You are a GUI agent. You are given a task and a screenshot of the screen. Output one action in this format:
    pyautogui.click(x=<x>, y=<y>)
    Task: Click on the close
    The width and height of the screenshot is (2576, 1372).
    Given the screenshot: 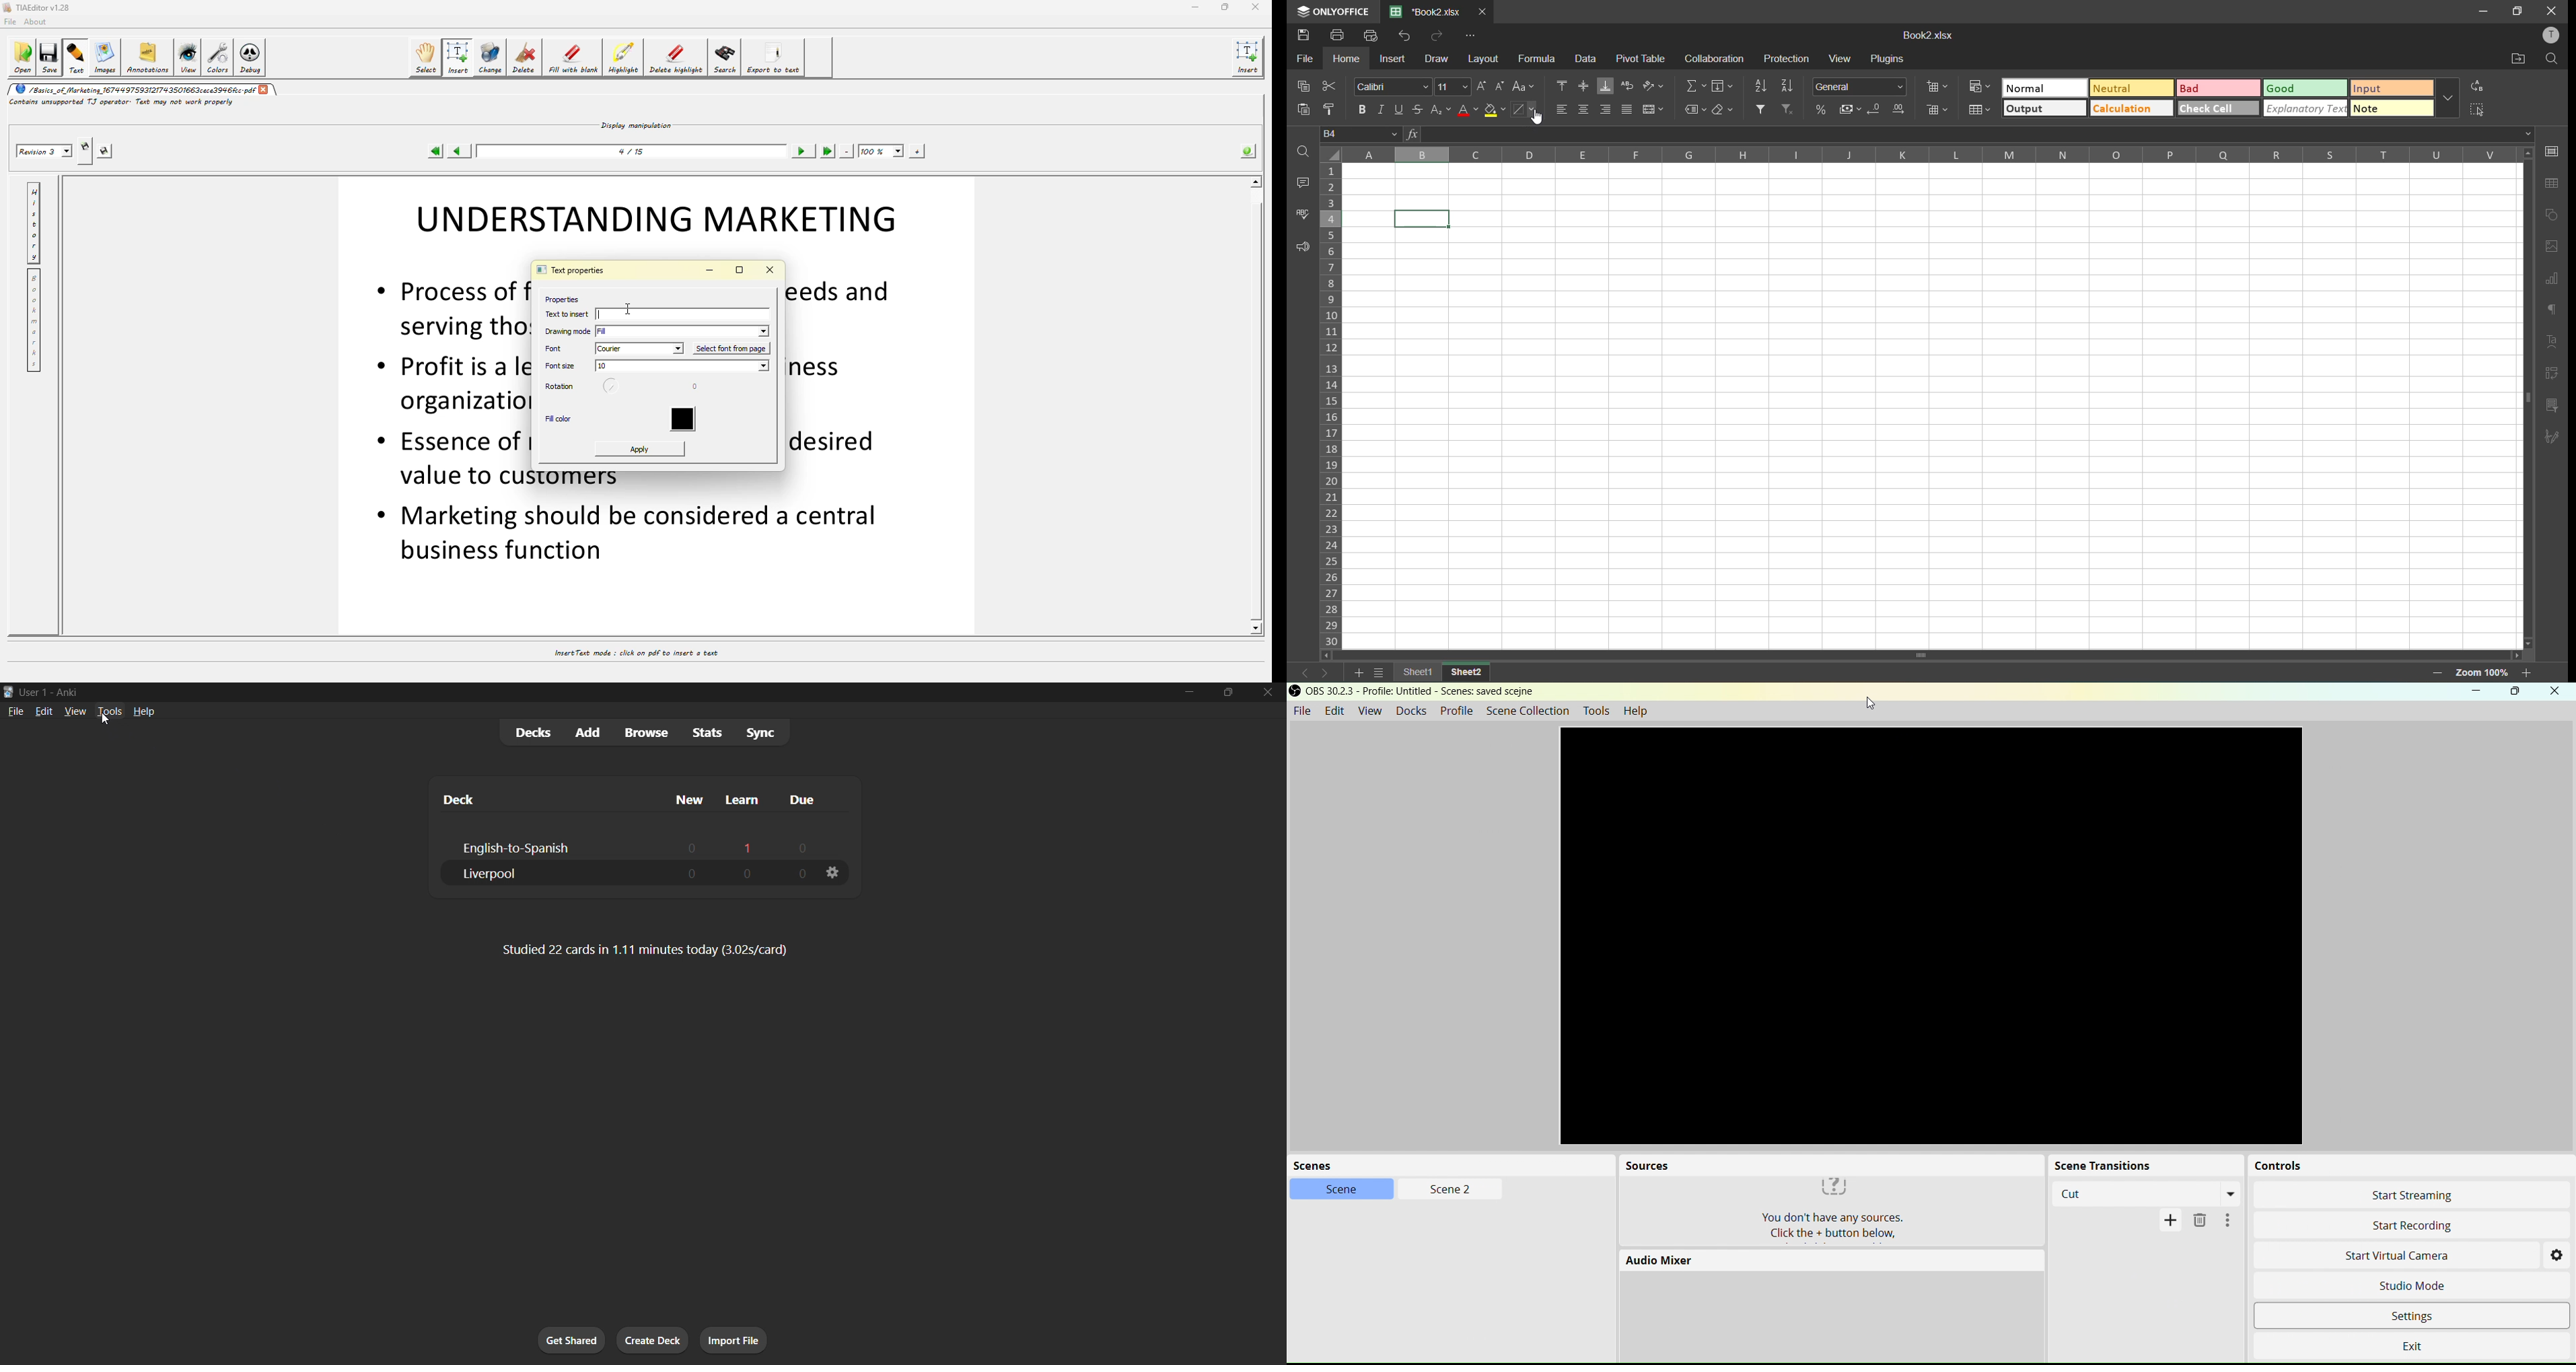 What is the action you would take?
    pyautogui.click(x=1267, y=693)
    